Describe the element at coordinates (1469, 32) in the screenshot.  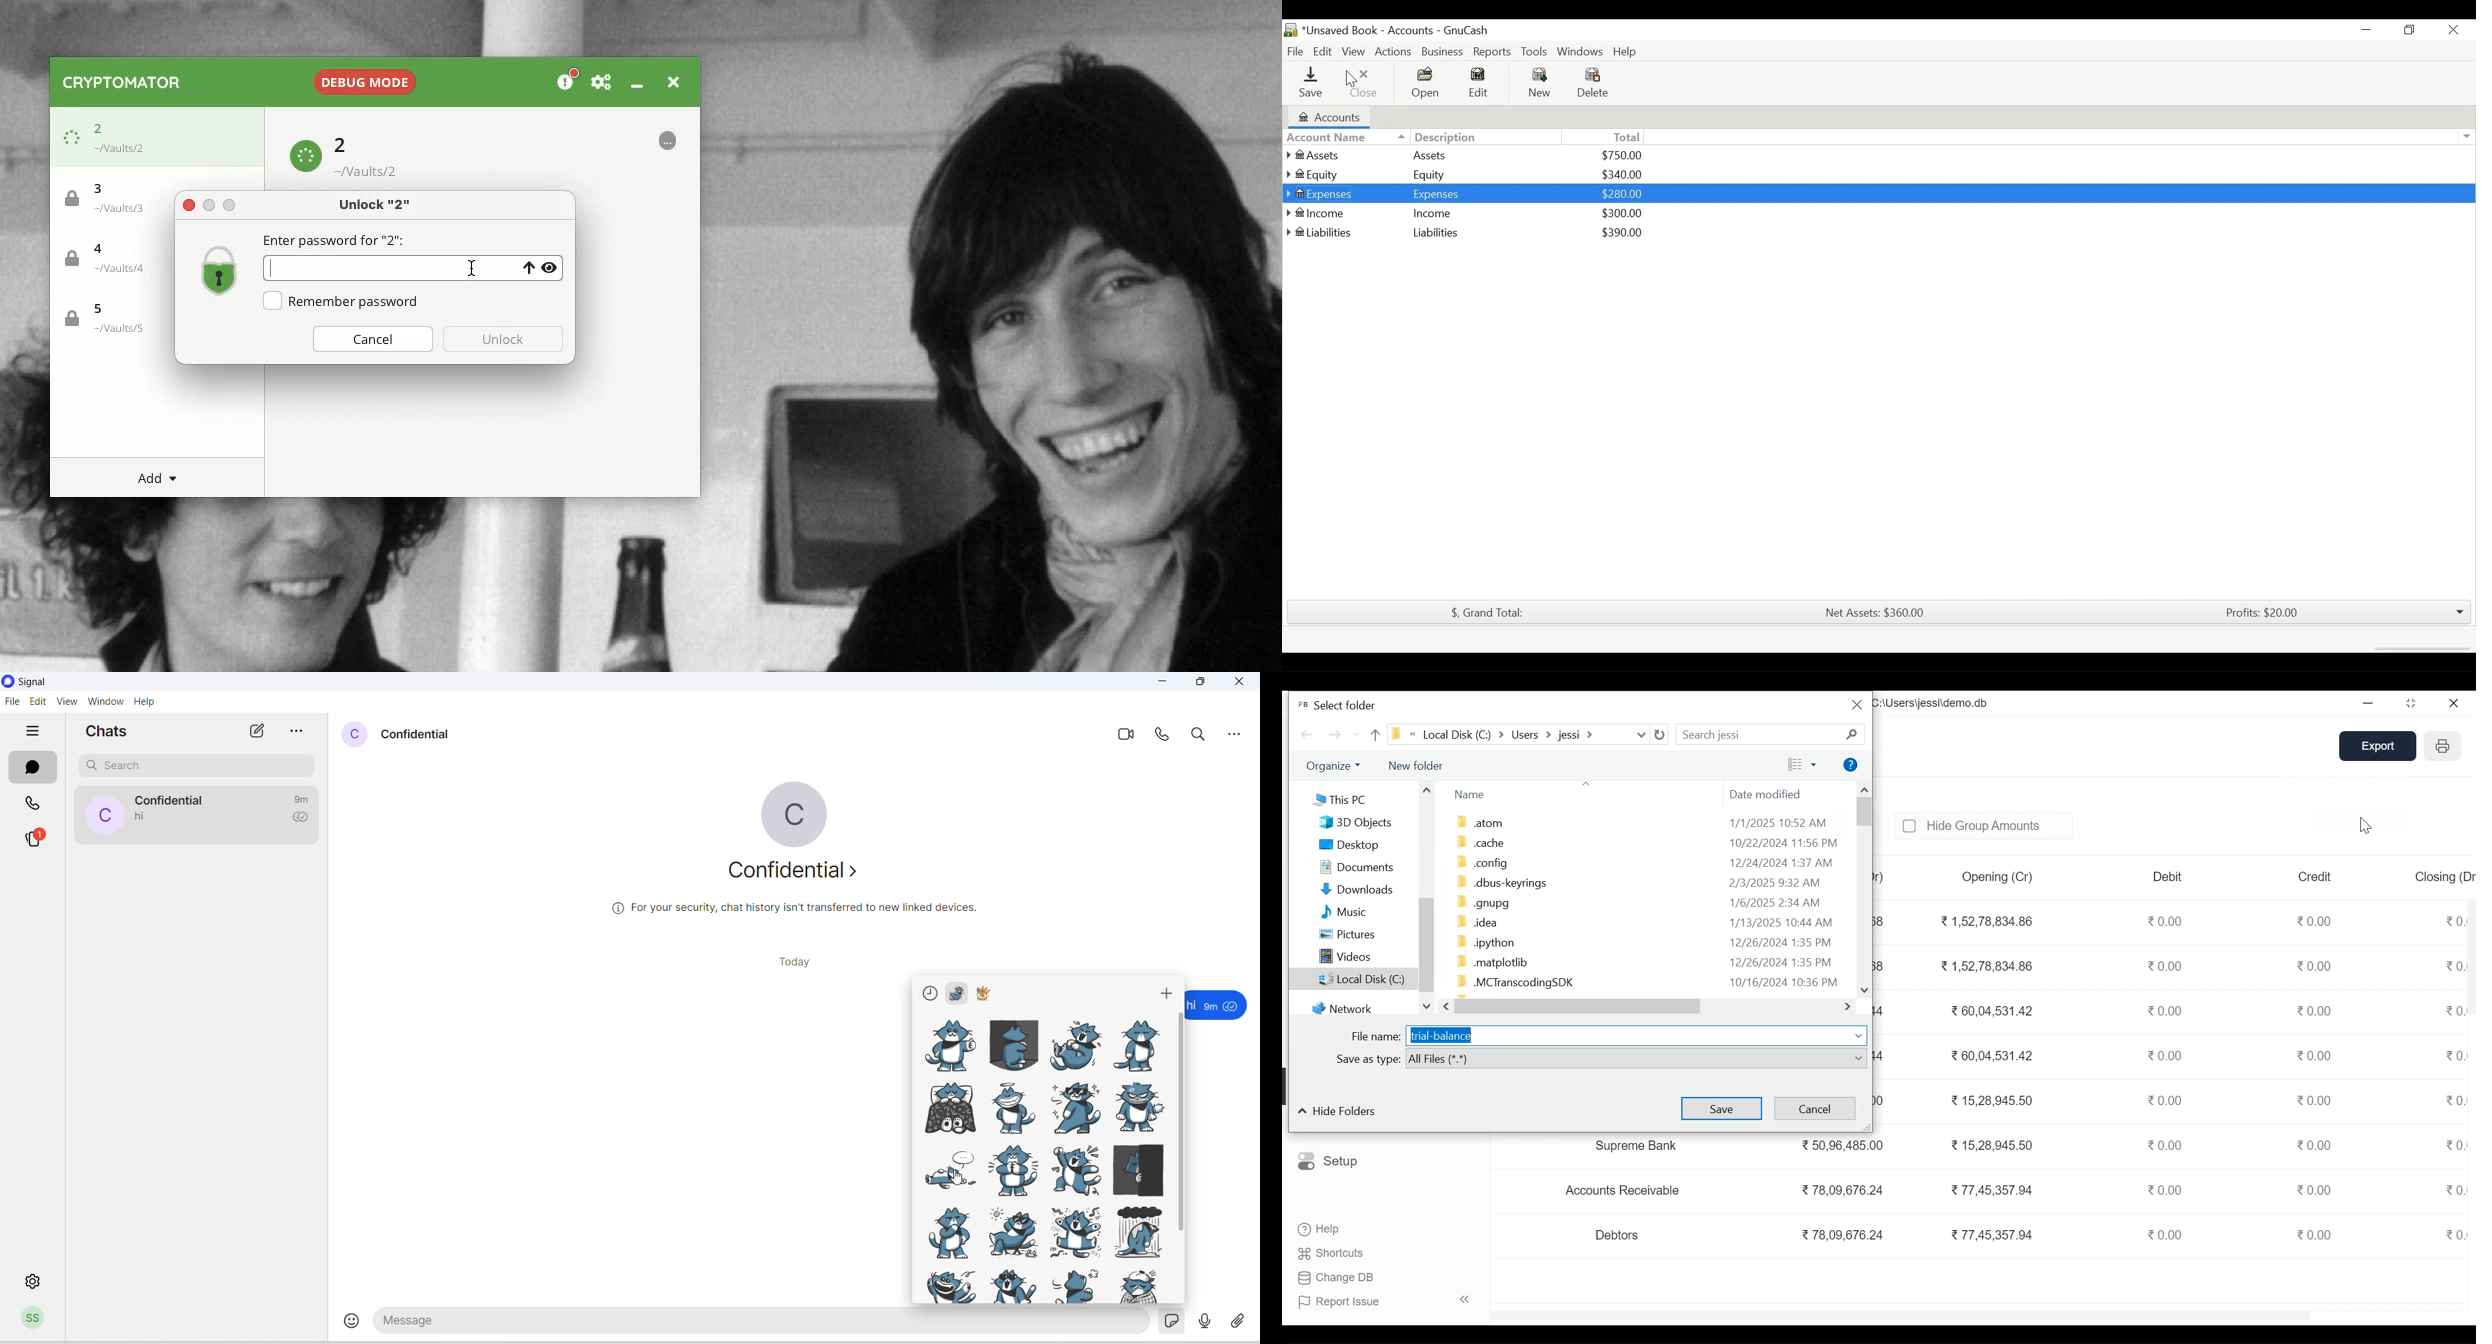
I see `GnuCash` at that location.